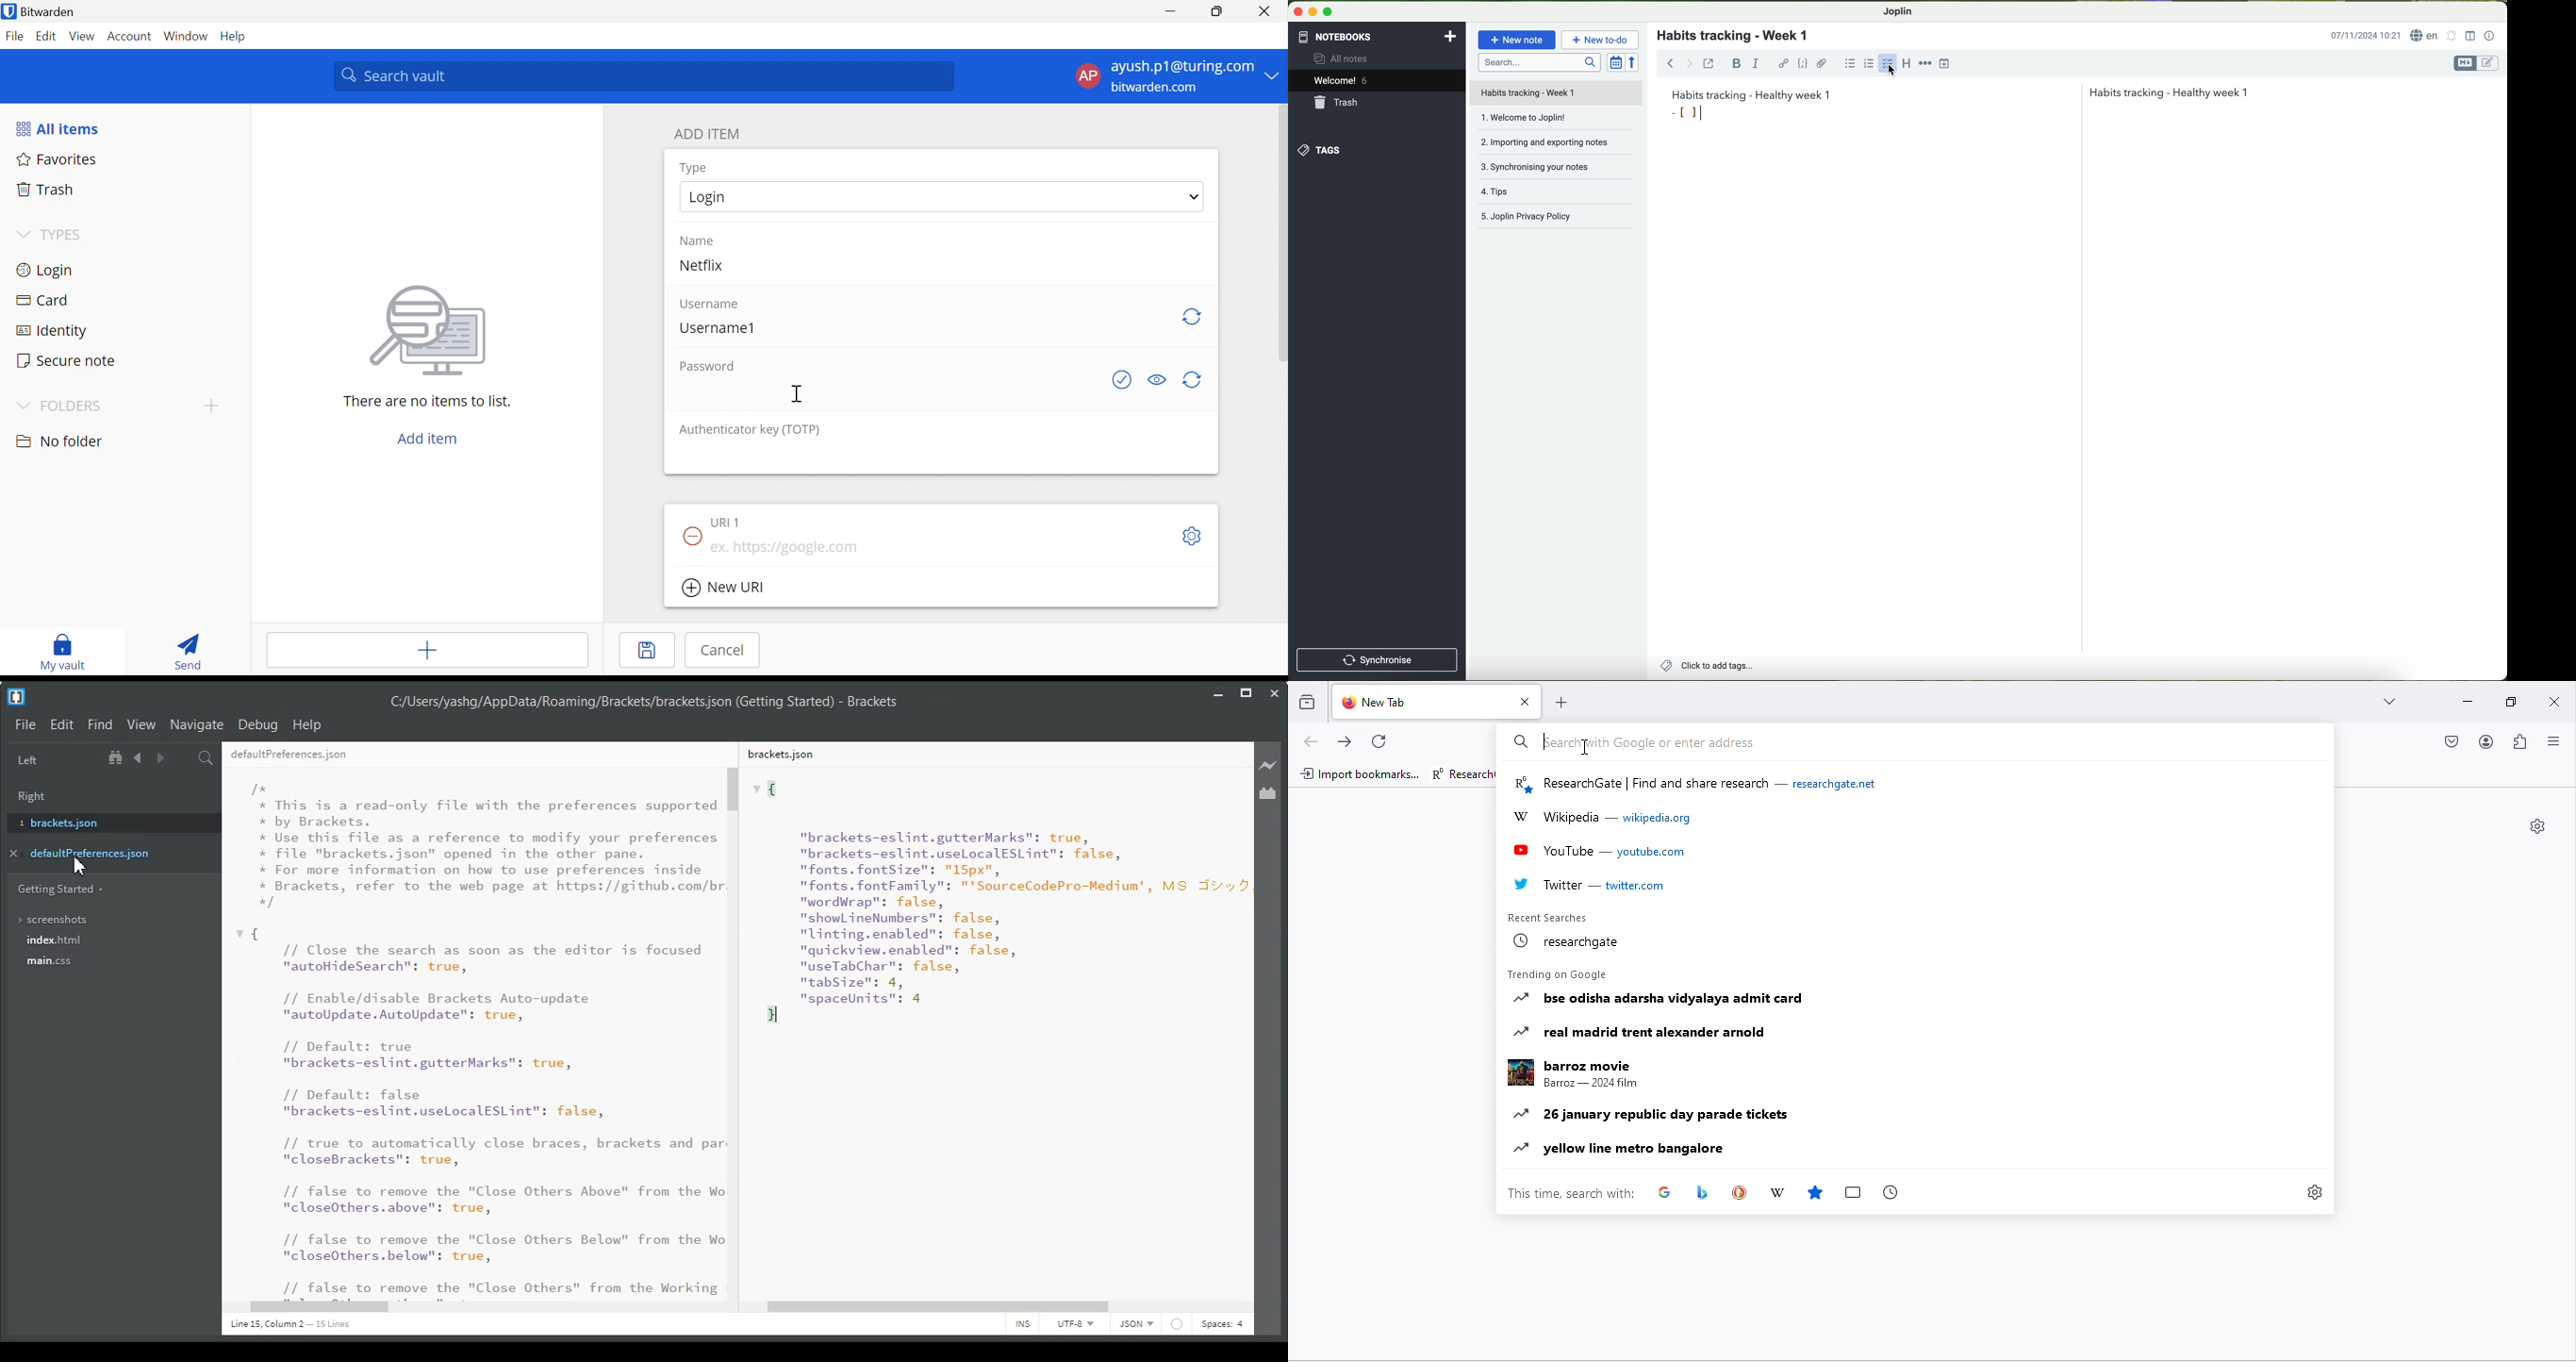 This screenshot has height=1372, width=2576. I want to click on bse odisha adarsha vidyalaya admit card, so click(1661, 999).